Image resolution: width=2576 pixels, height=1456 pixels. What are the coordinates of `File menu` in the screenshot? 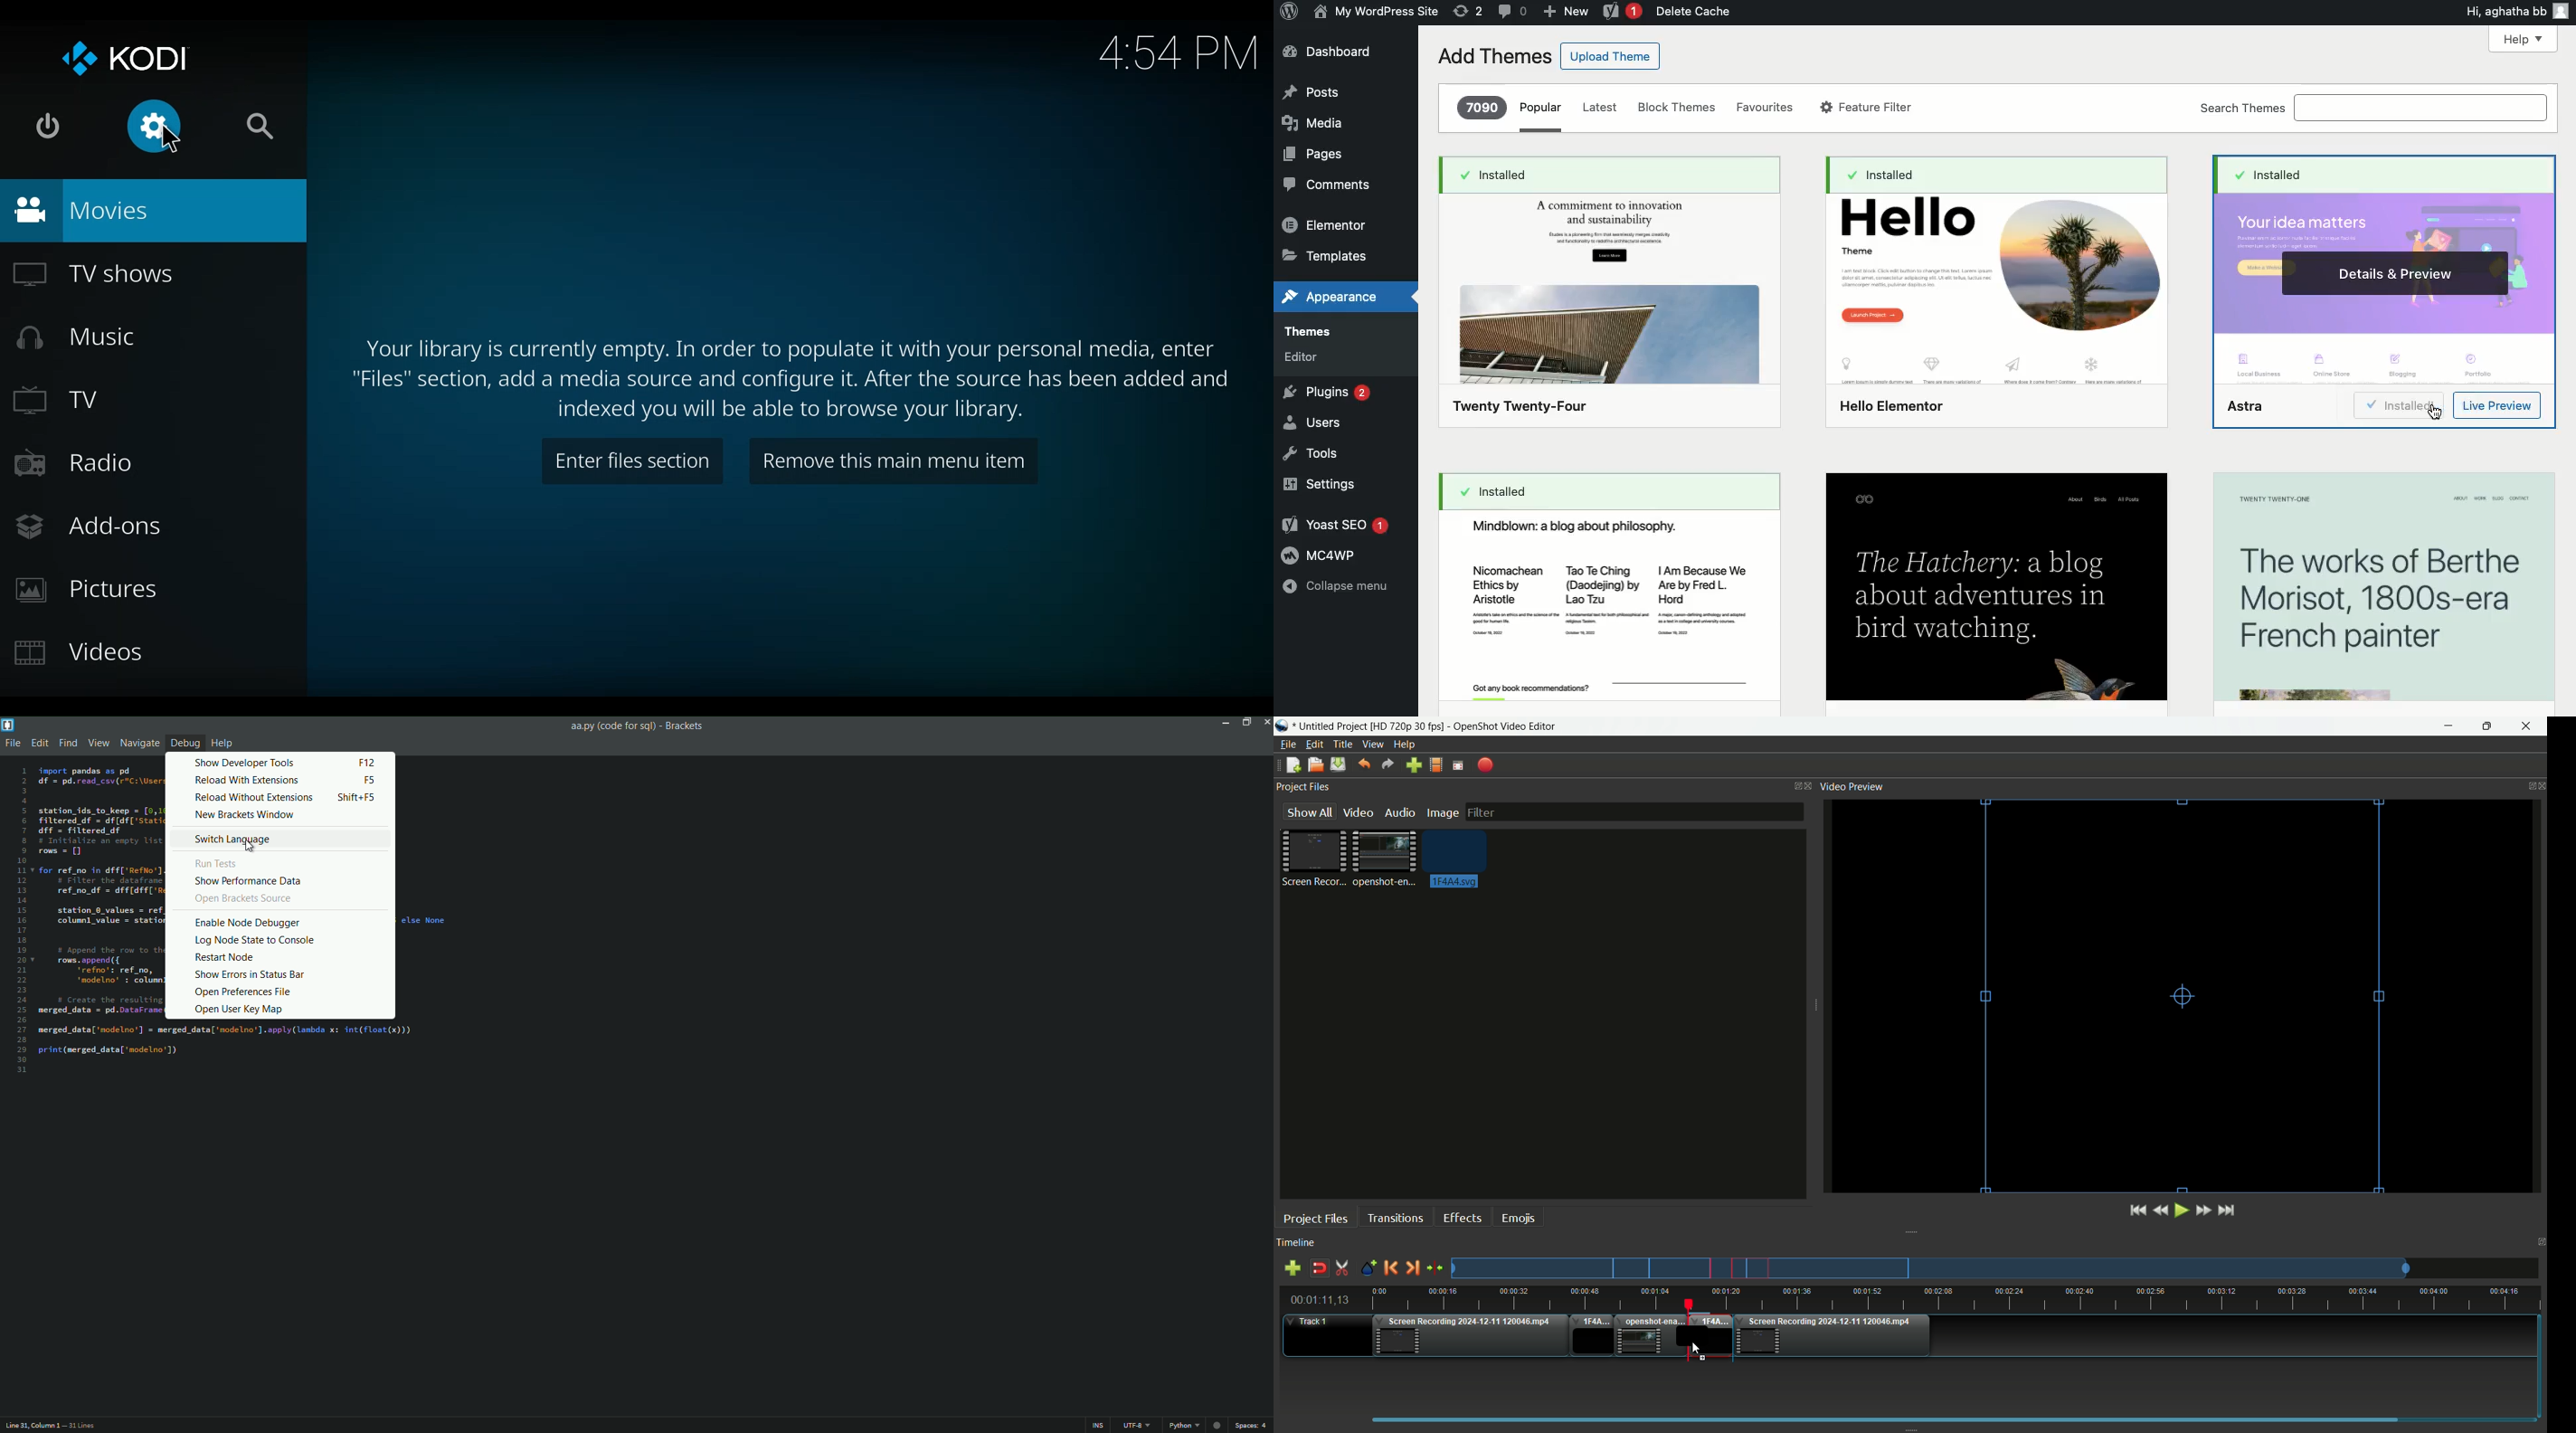 It's located at (1285, 746).